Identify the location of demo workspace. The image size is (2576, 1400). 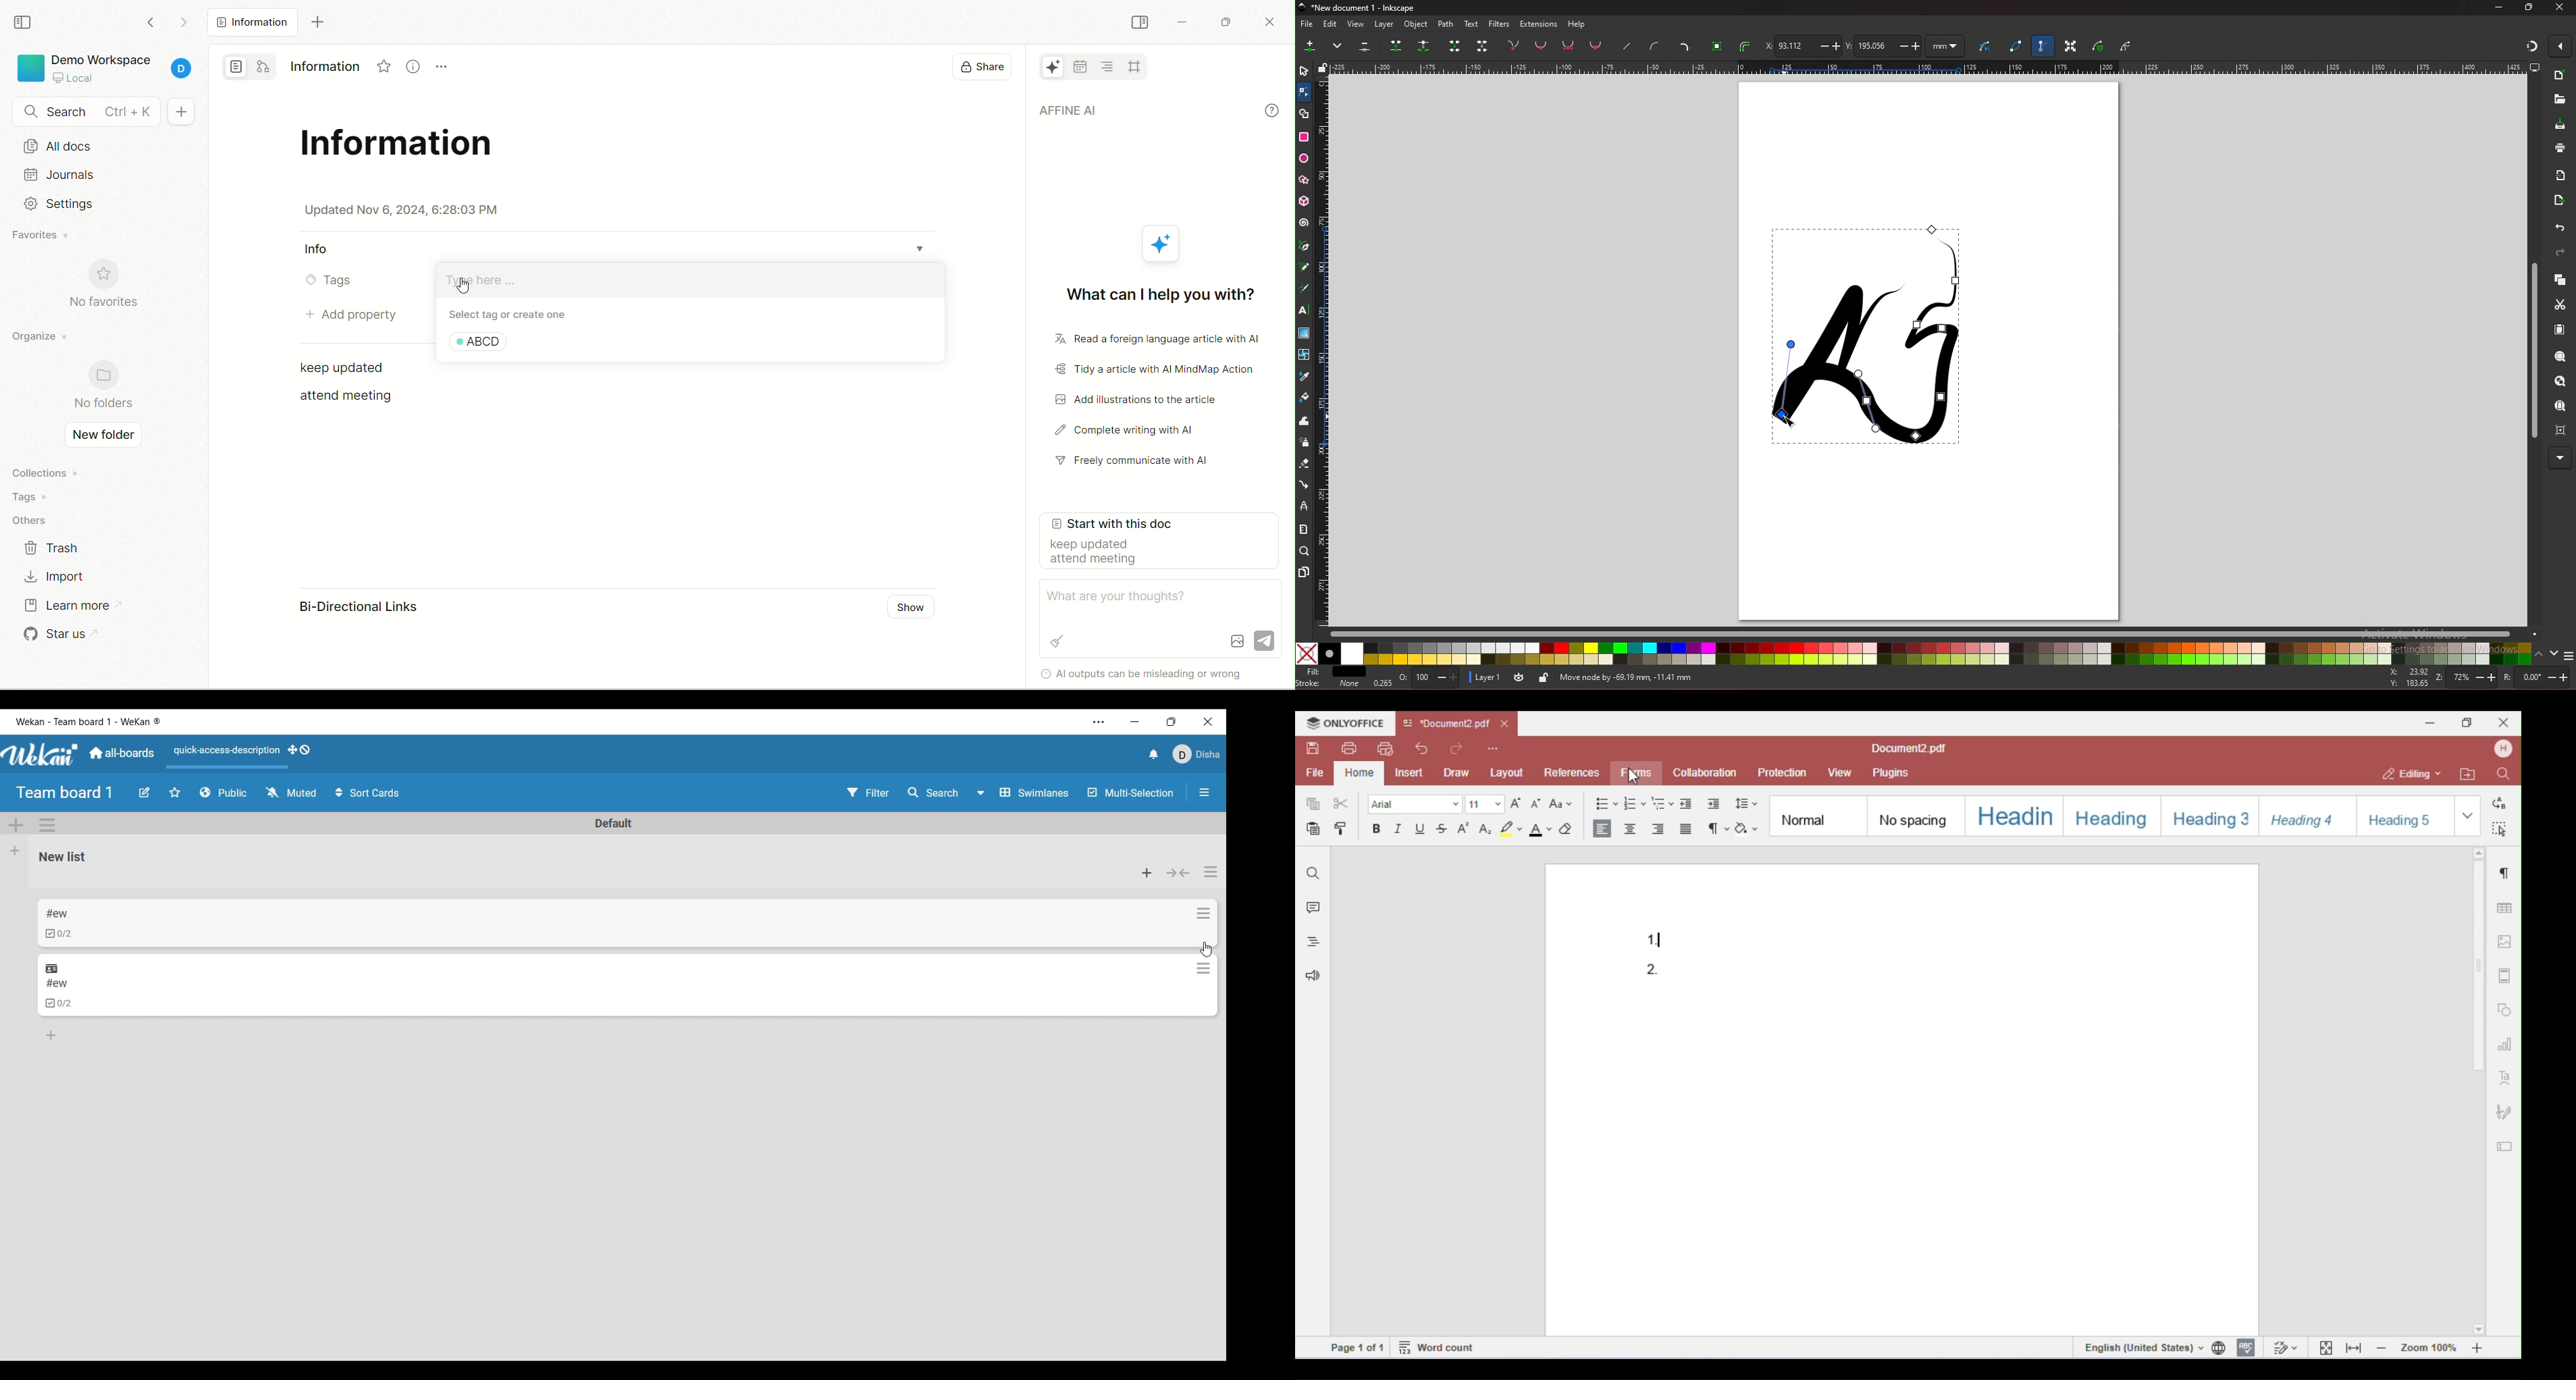
(101, 57).